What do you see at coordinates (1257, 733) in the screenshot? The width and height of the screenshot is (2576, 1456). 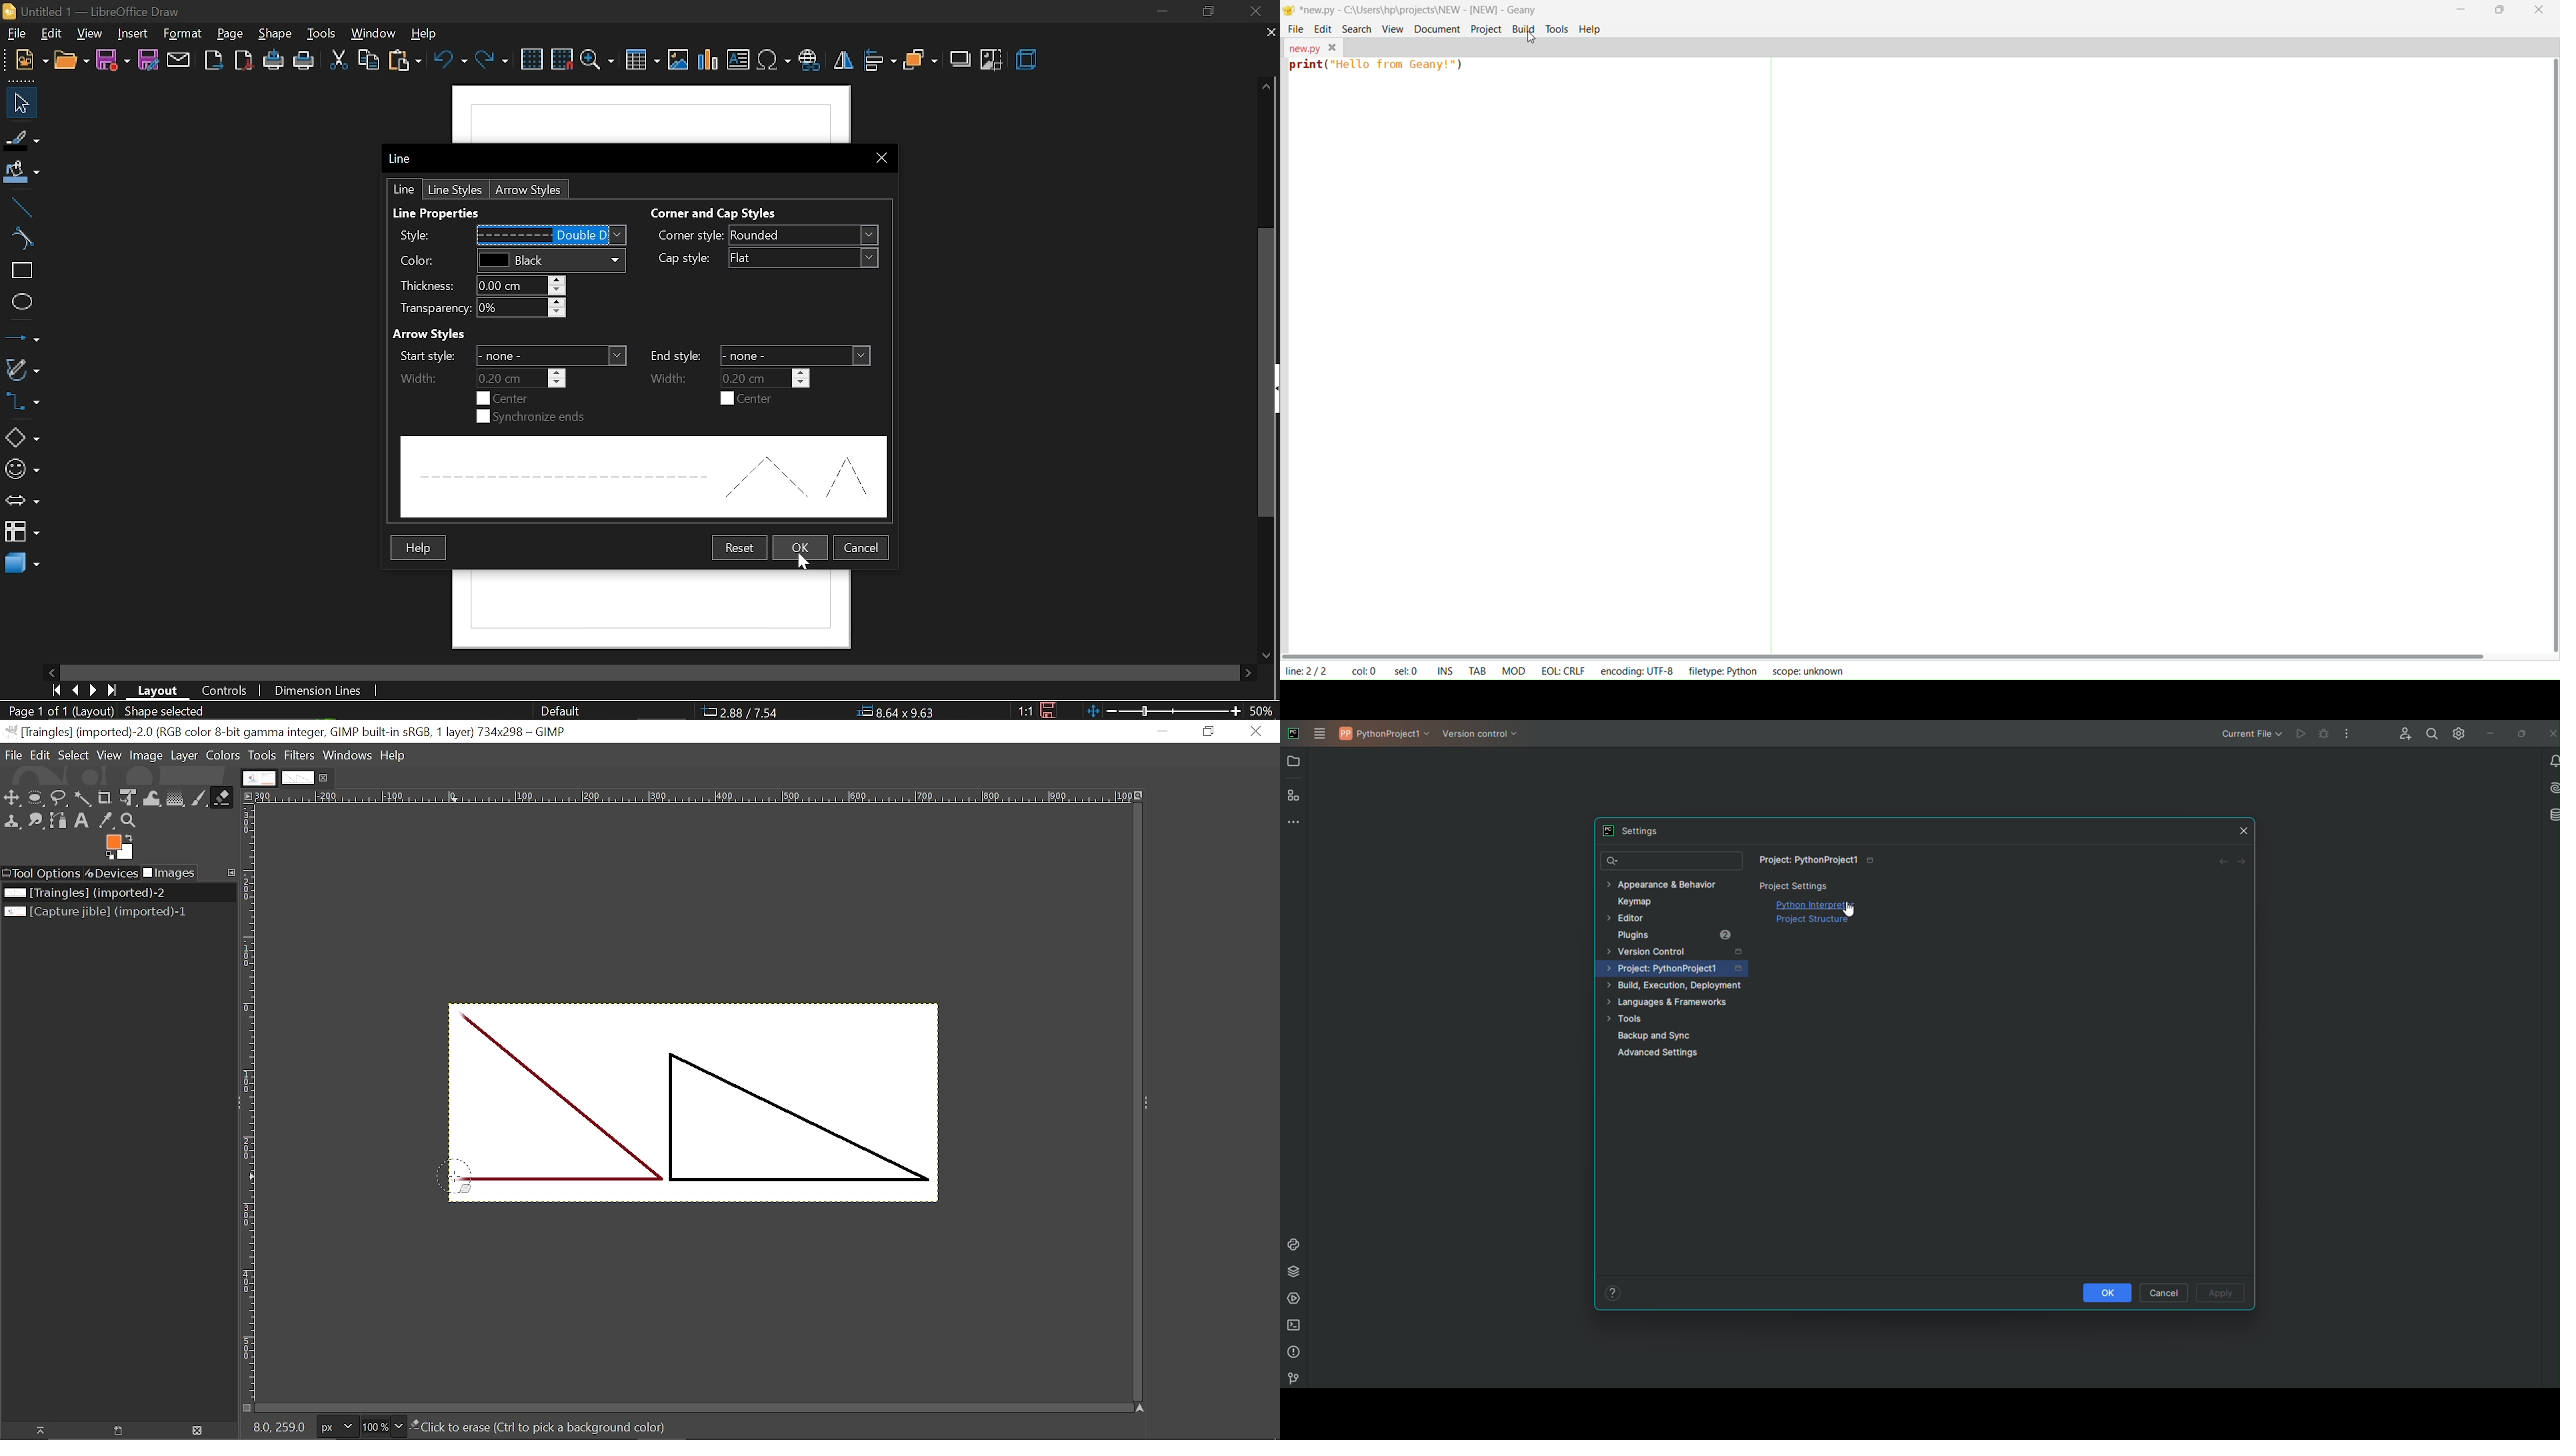 I see `CLose` at bounding box center [1257, 733].